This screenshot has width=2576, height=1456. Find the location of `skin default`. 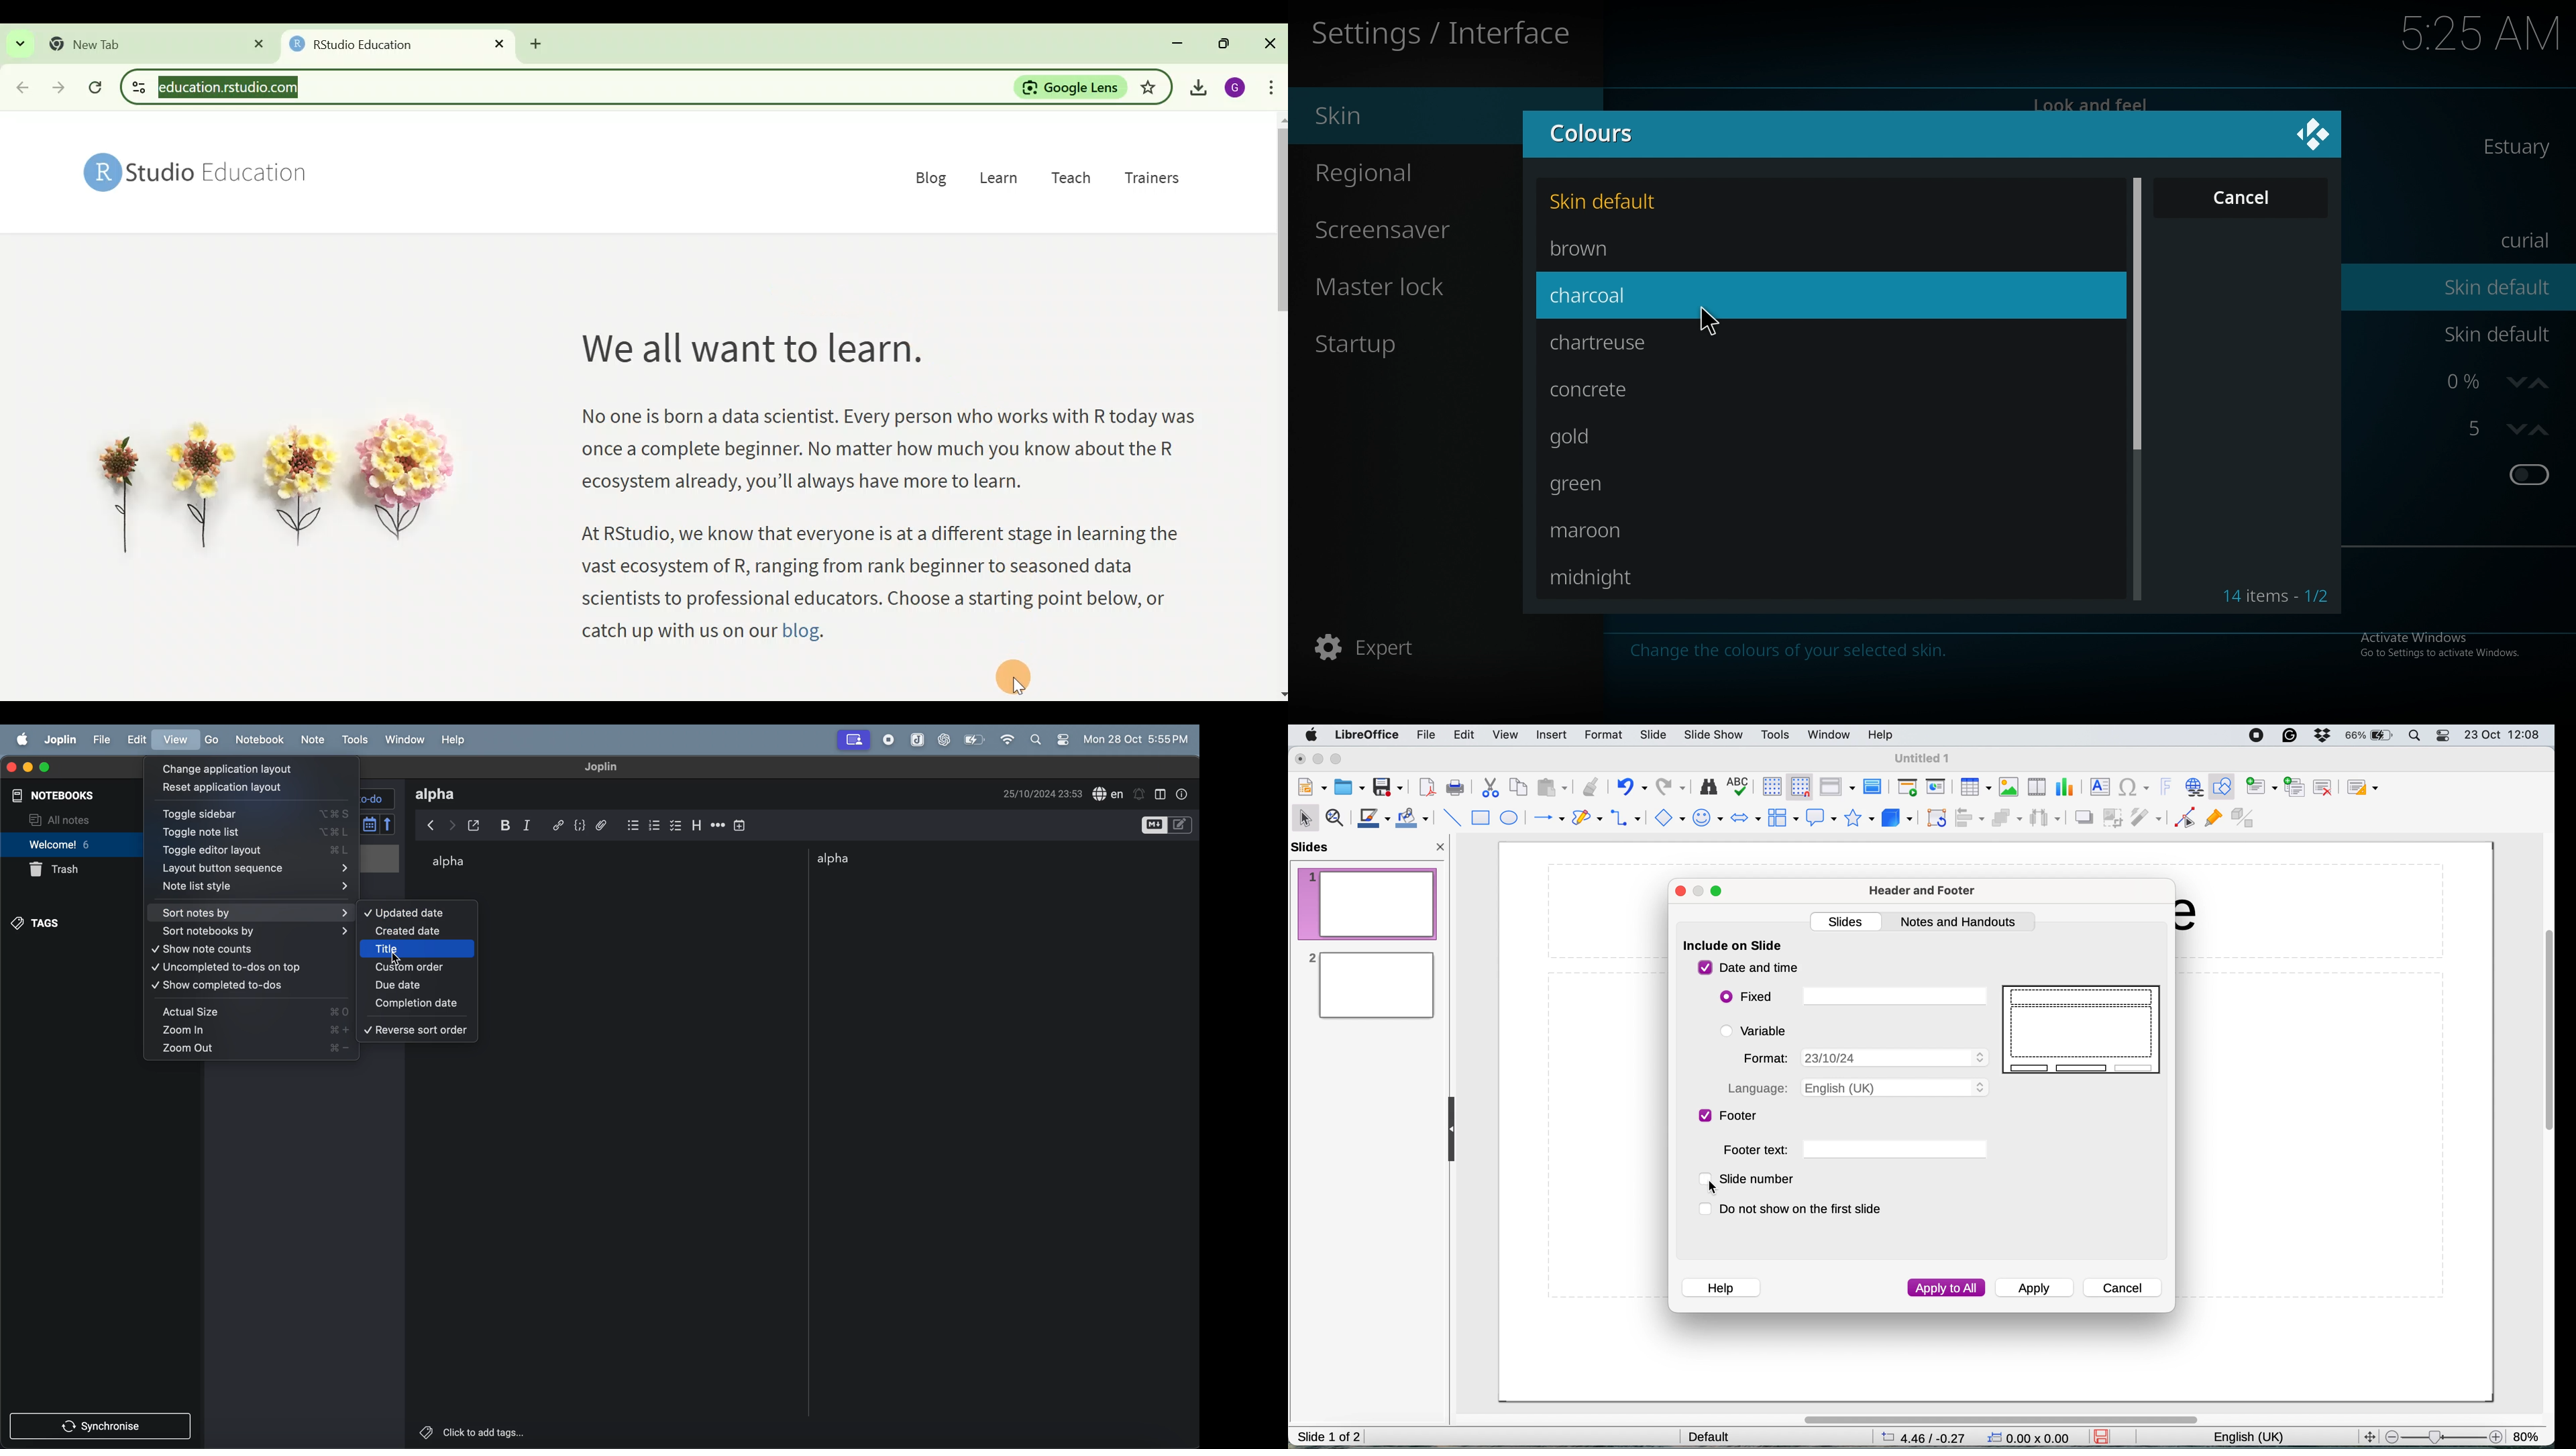

skin default is located at coordinates (2494, 287).